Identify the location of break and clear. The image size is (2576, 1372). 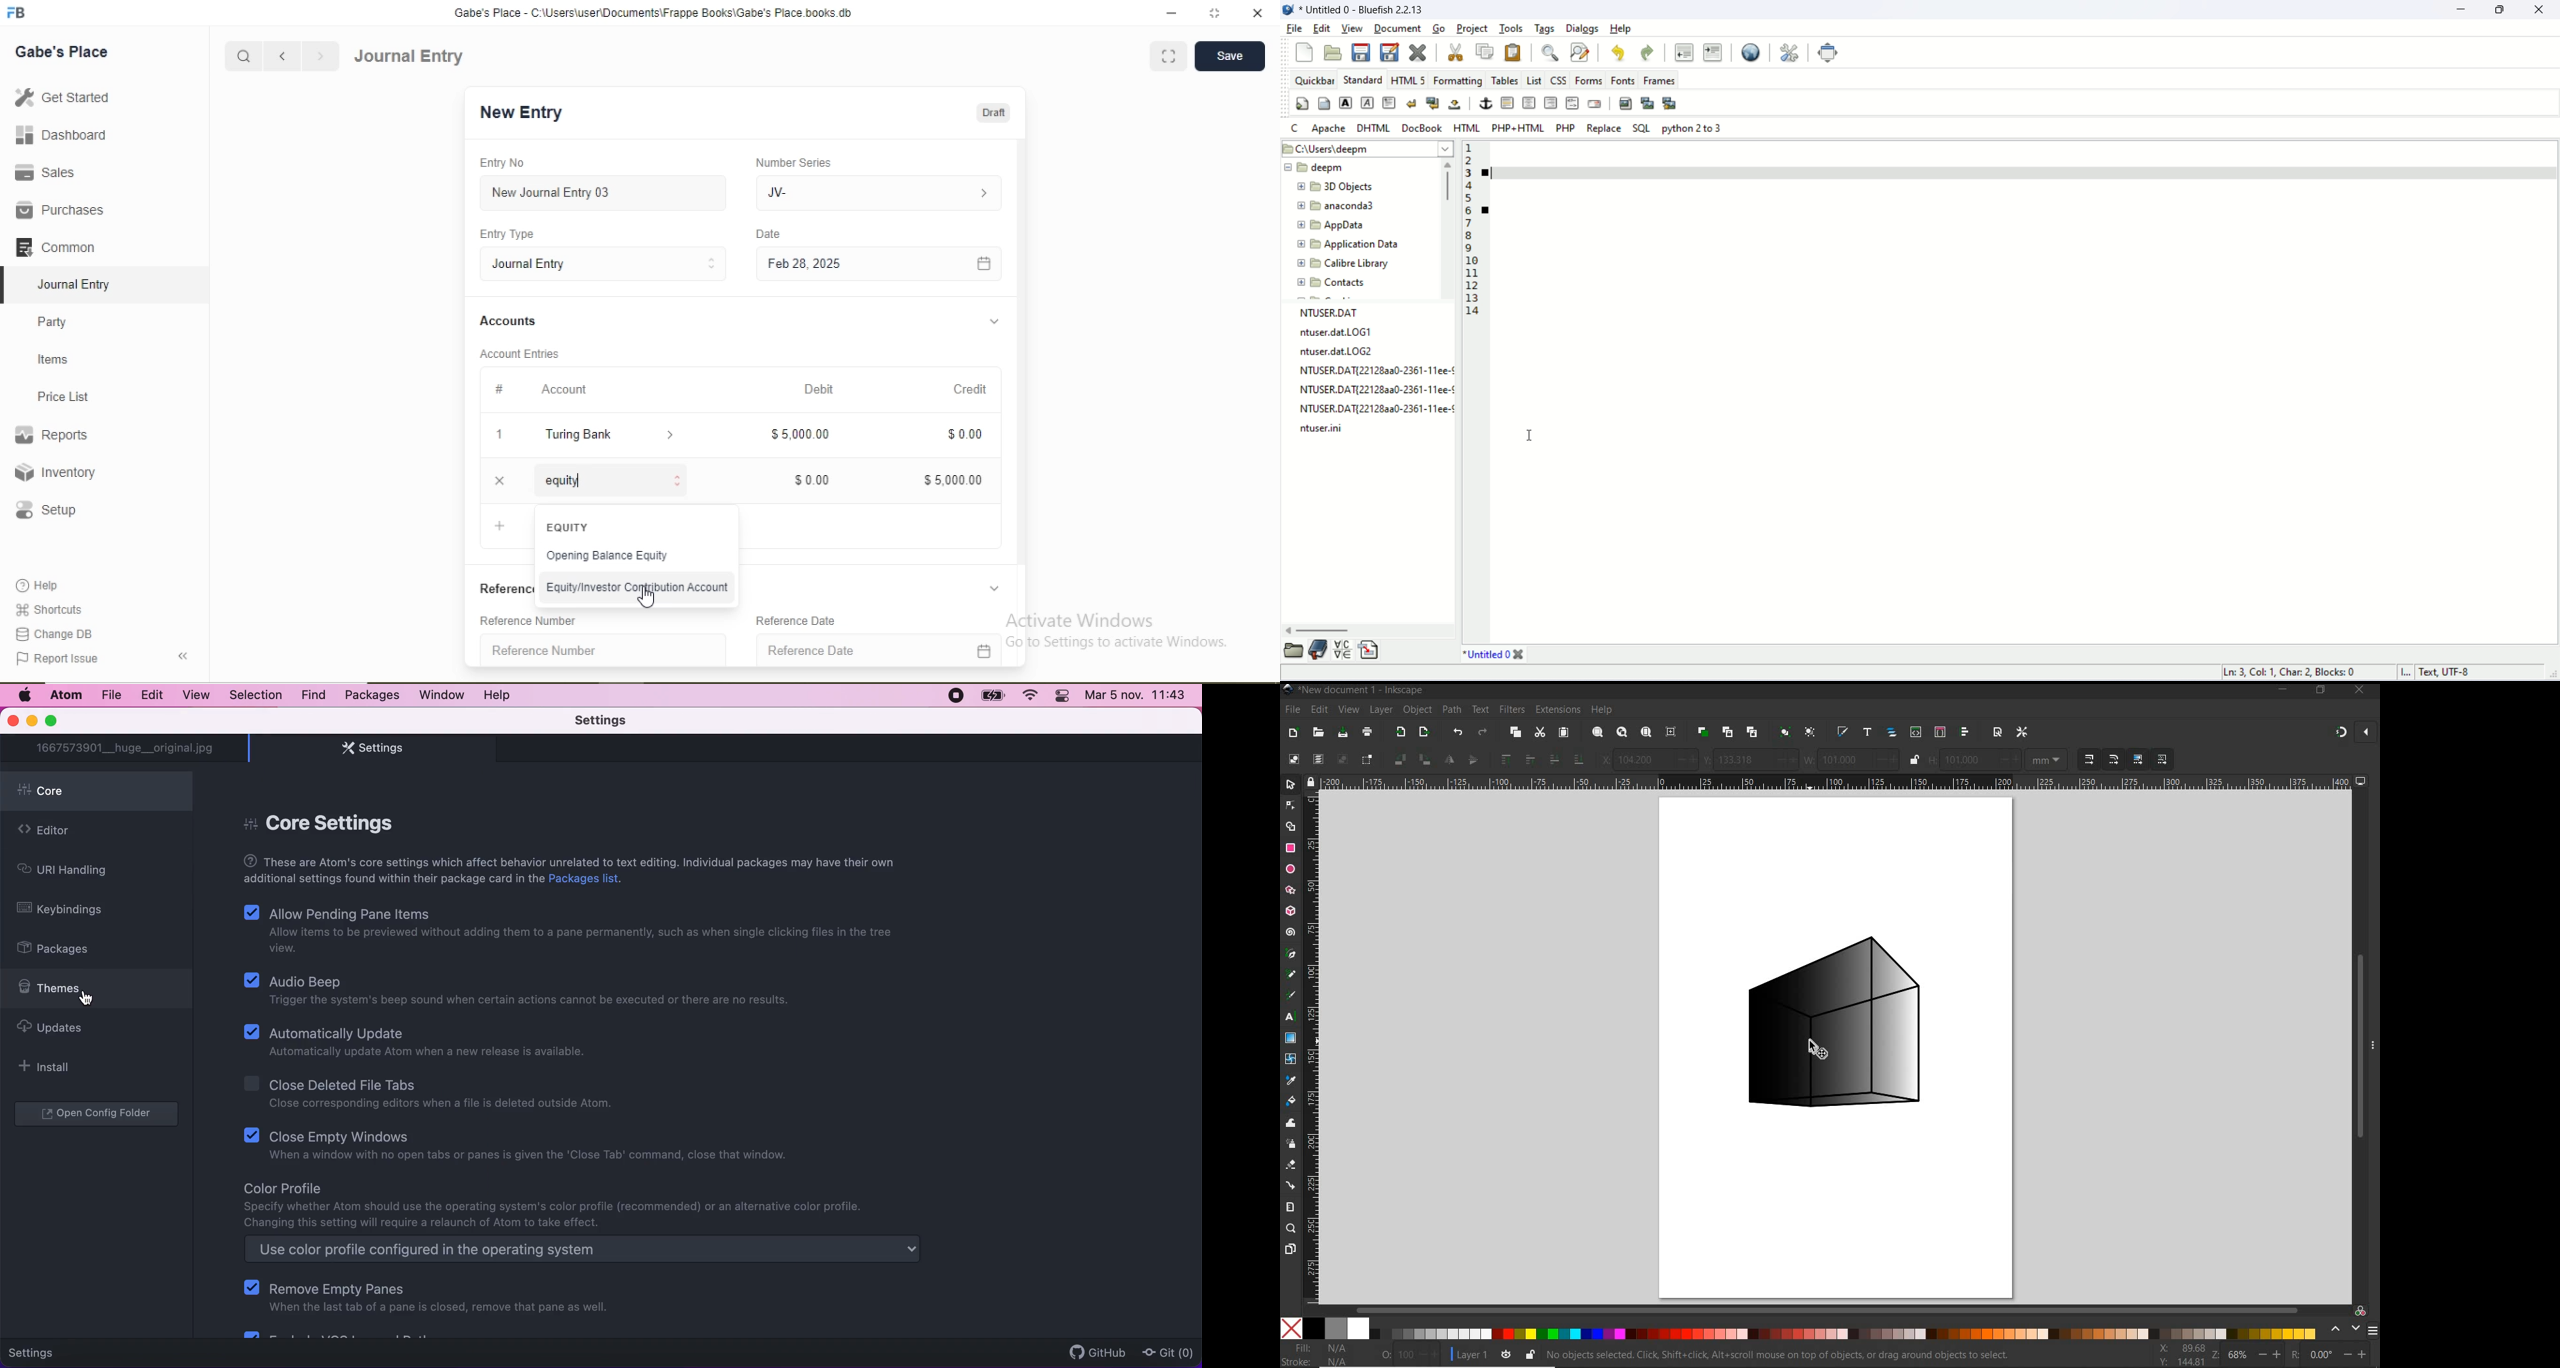
(1433, 103).